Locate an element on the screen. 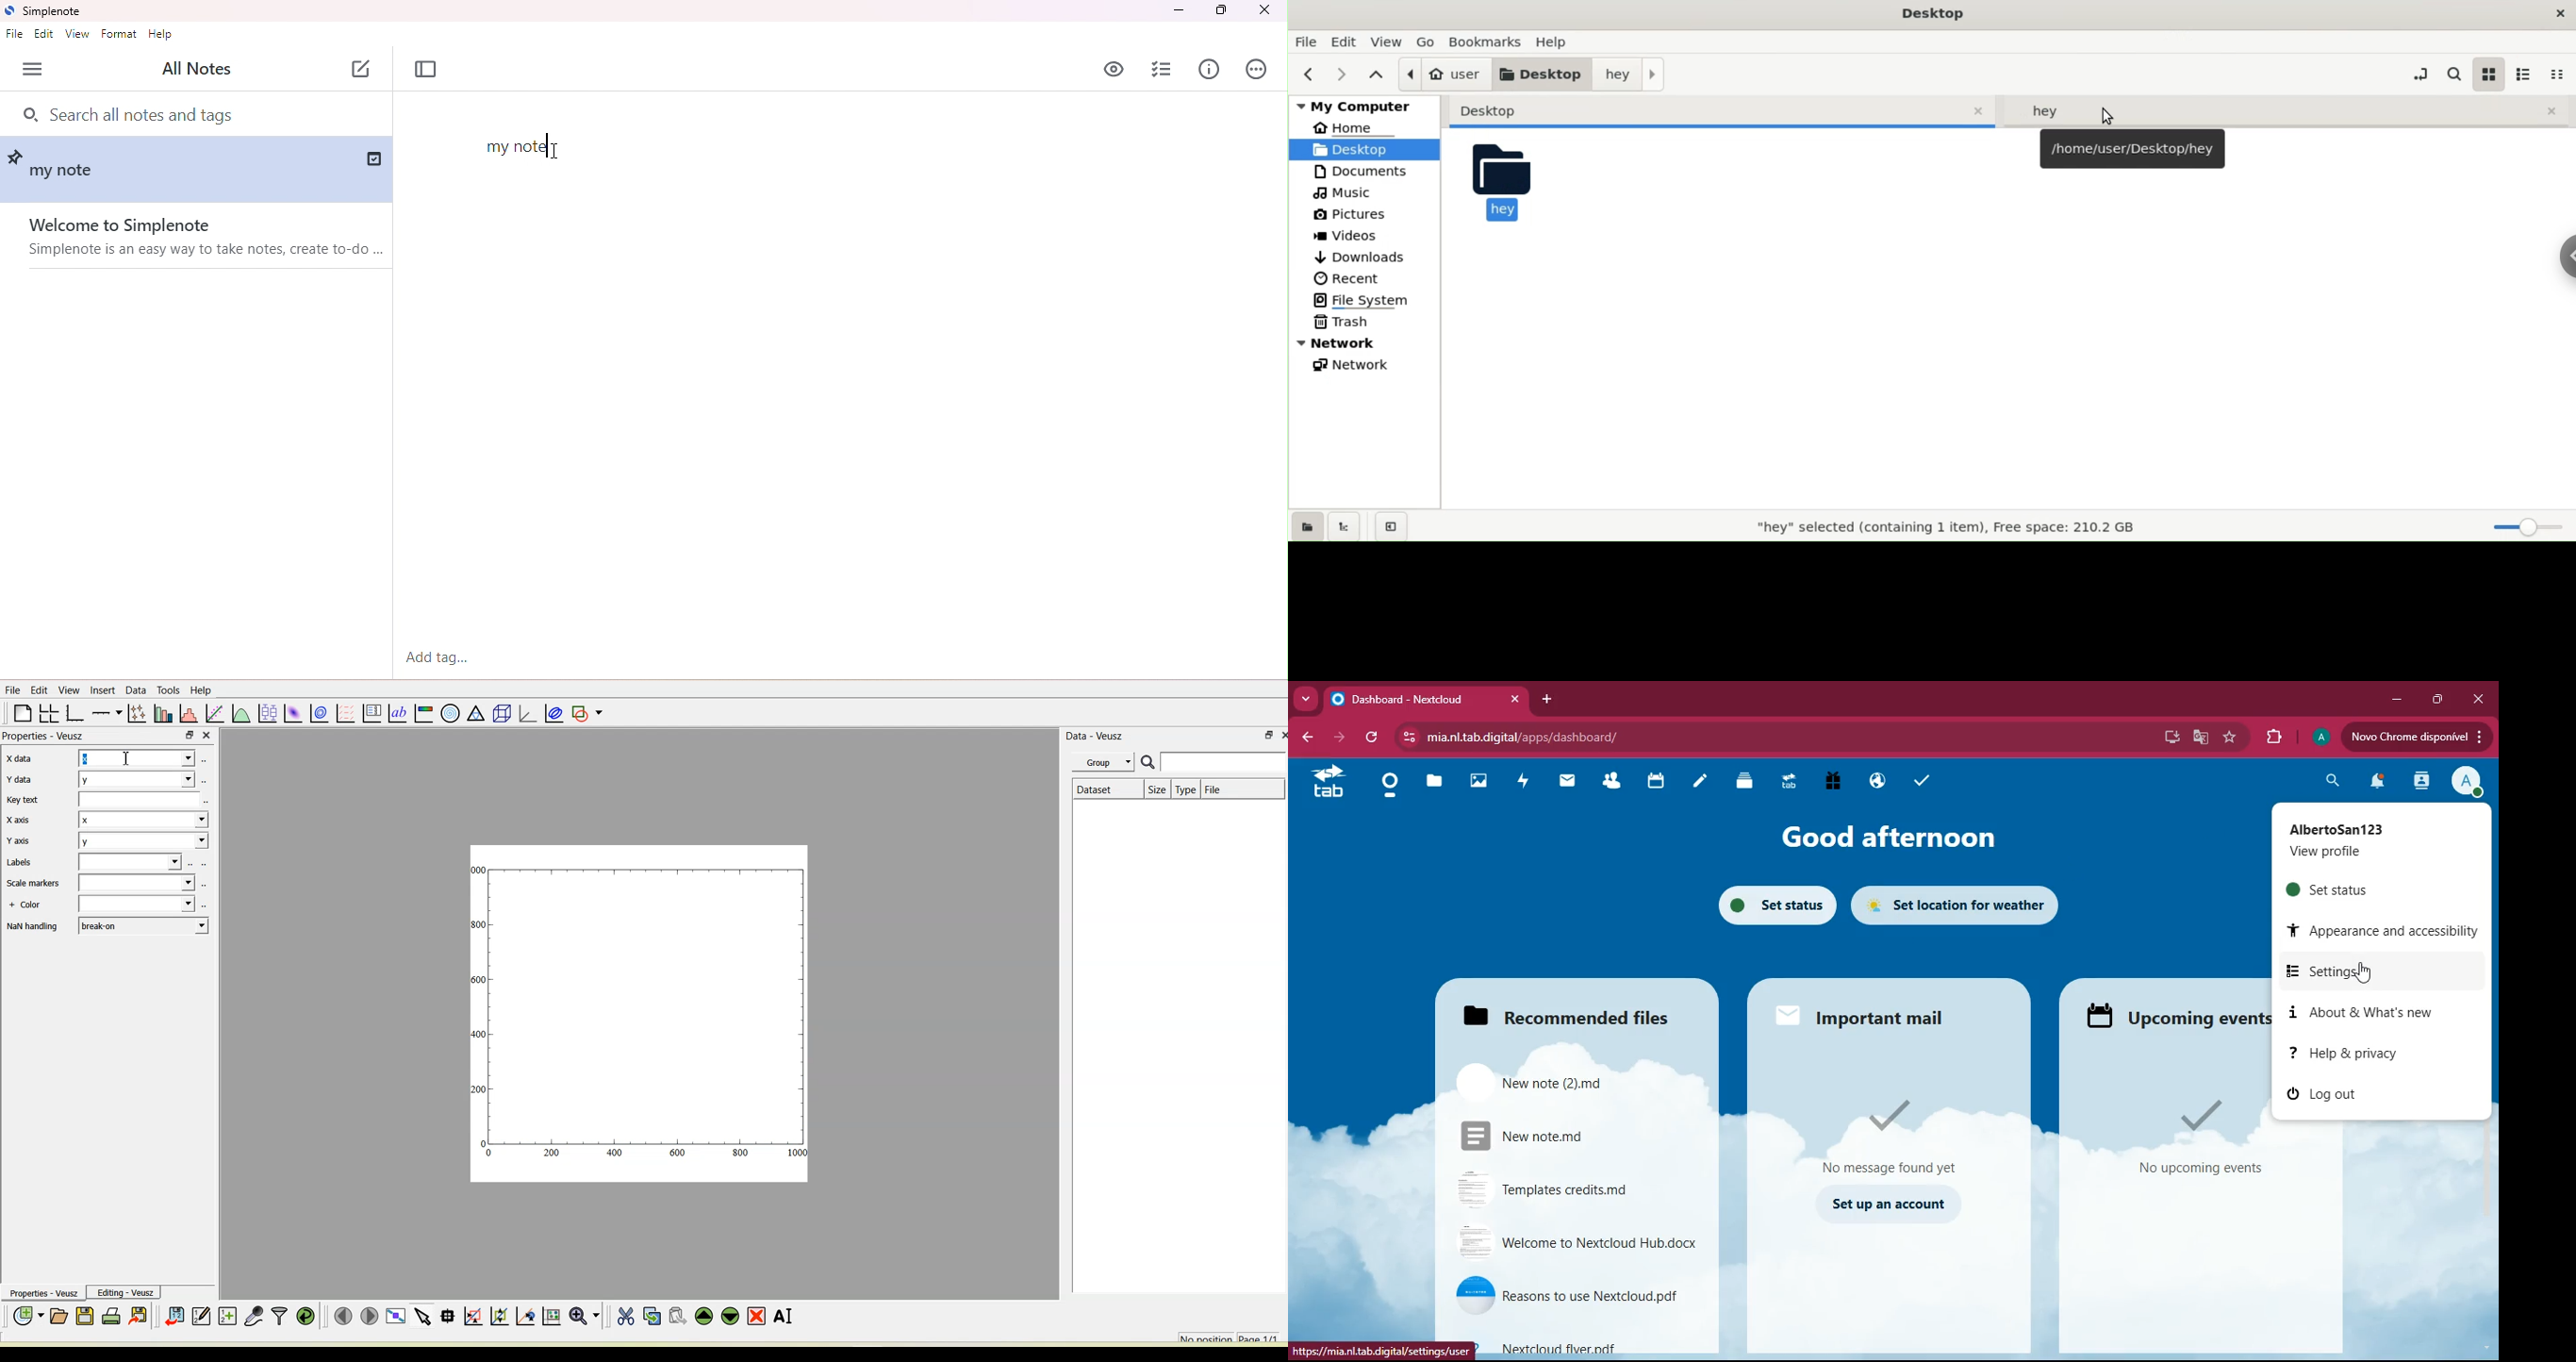 This screenshot has width=2576, height=1372. tab is located at coordinates (1424, 700).